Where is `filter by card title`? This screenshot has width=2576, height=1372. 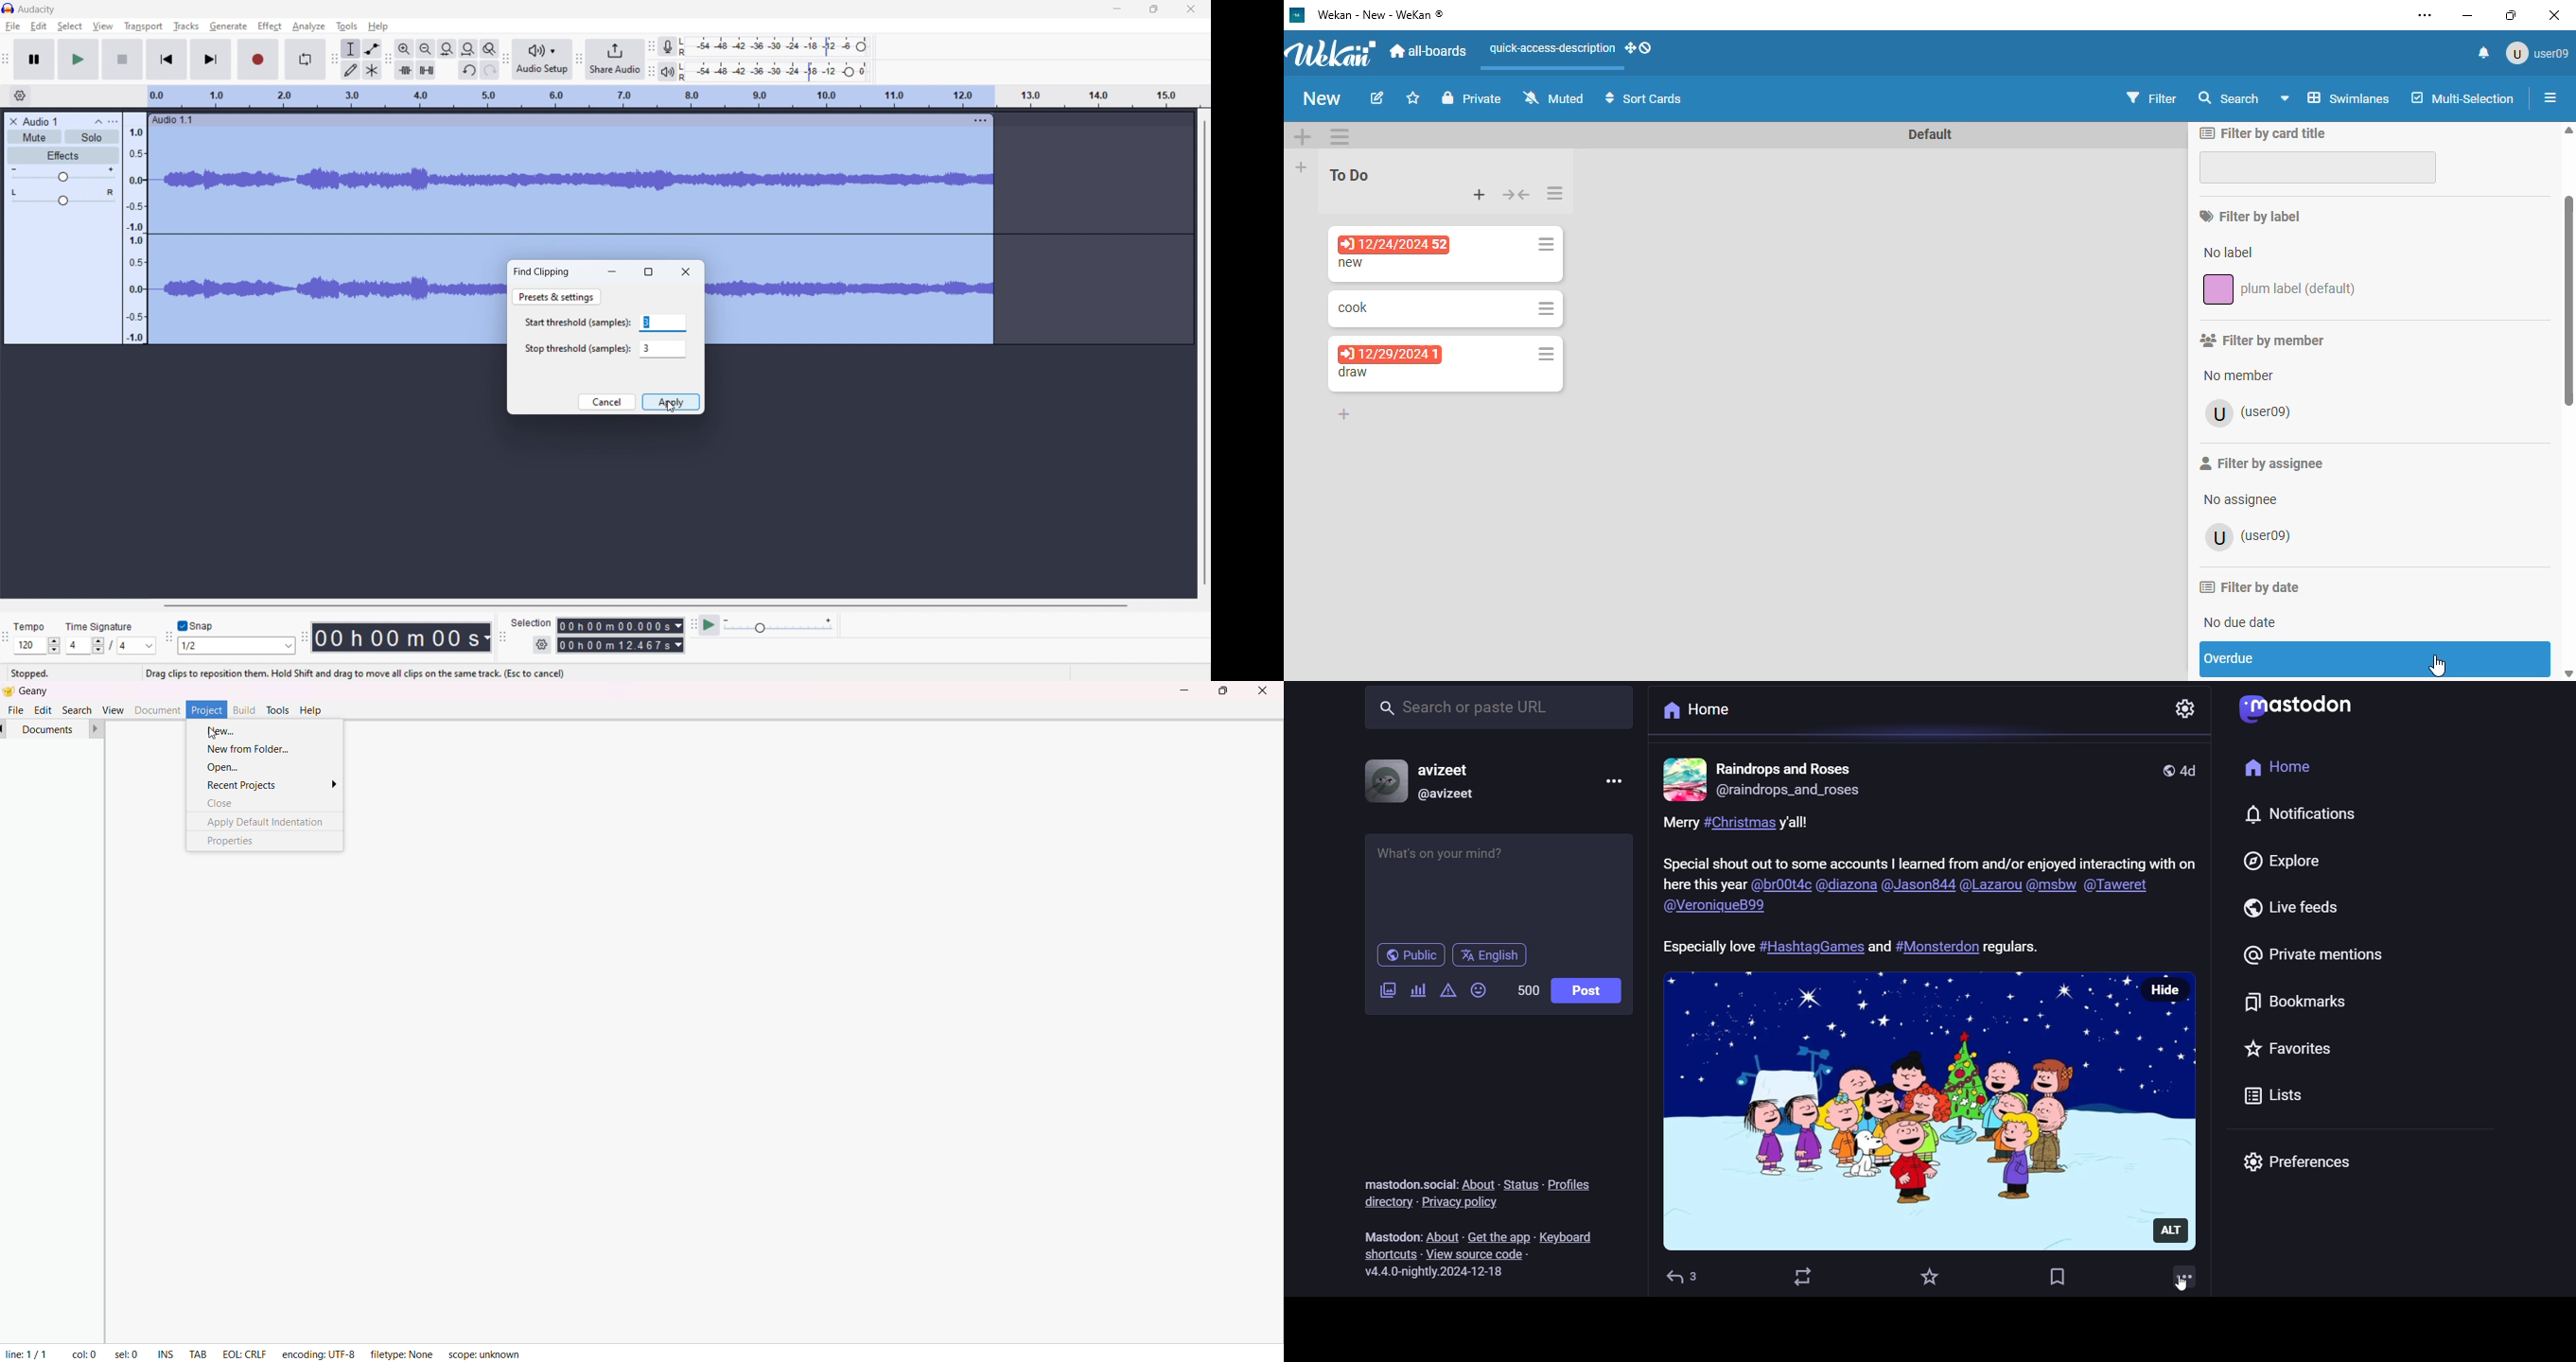
filter by card title is located at coordinates (2264, 131).